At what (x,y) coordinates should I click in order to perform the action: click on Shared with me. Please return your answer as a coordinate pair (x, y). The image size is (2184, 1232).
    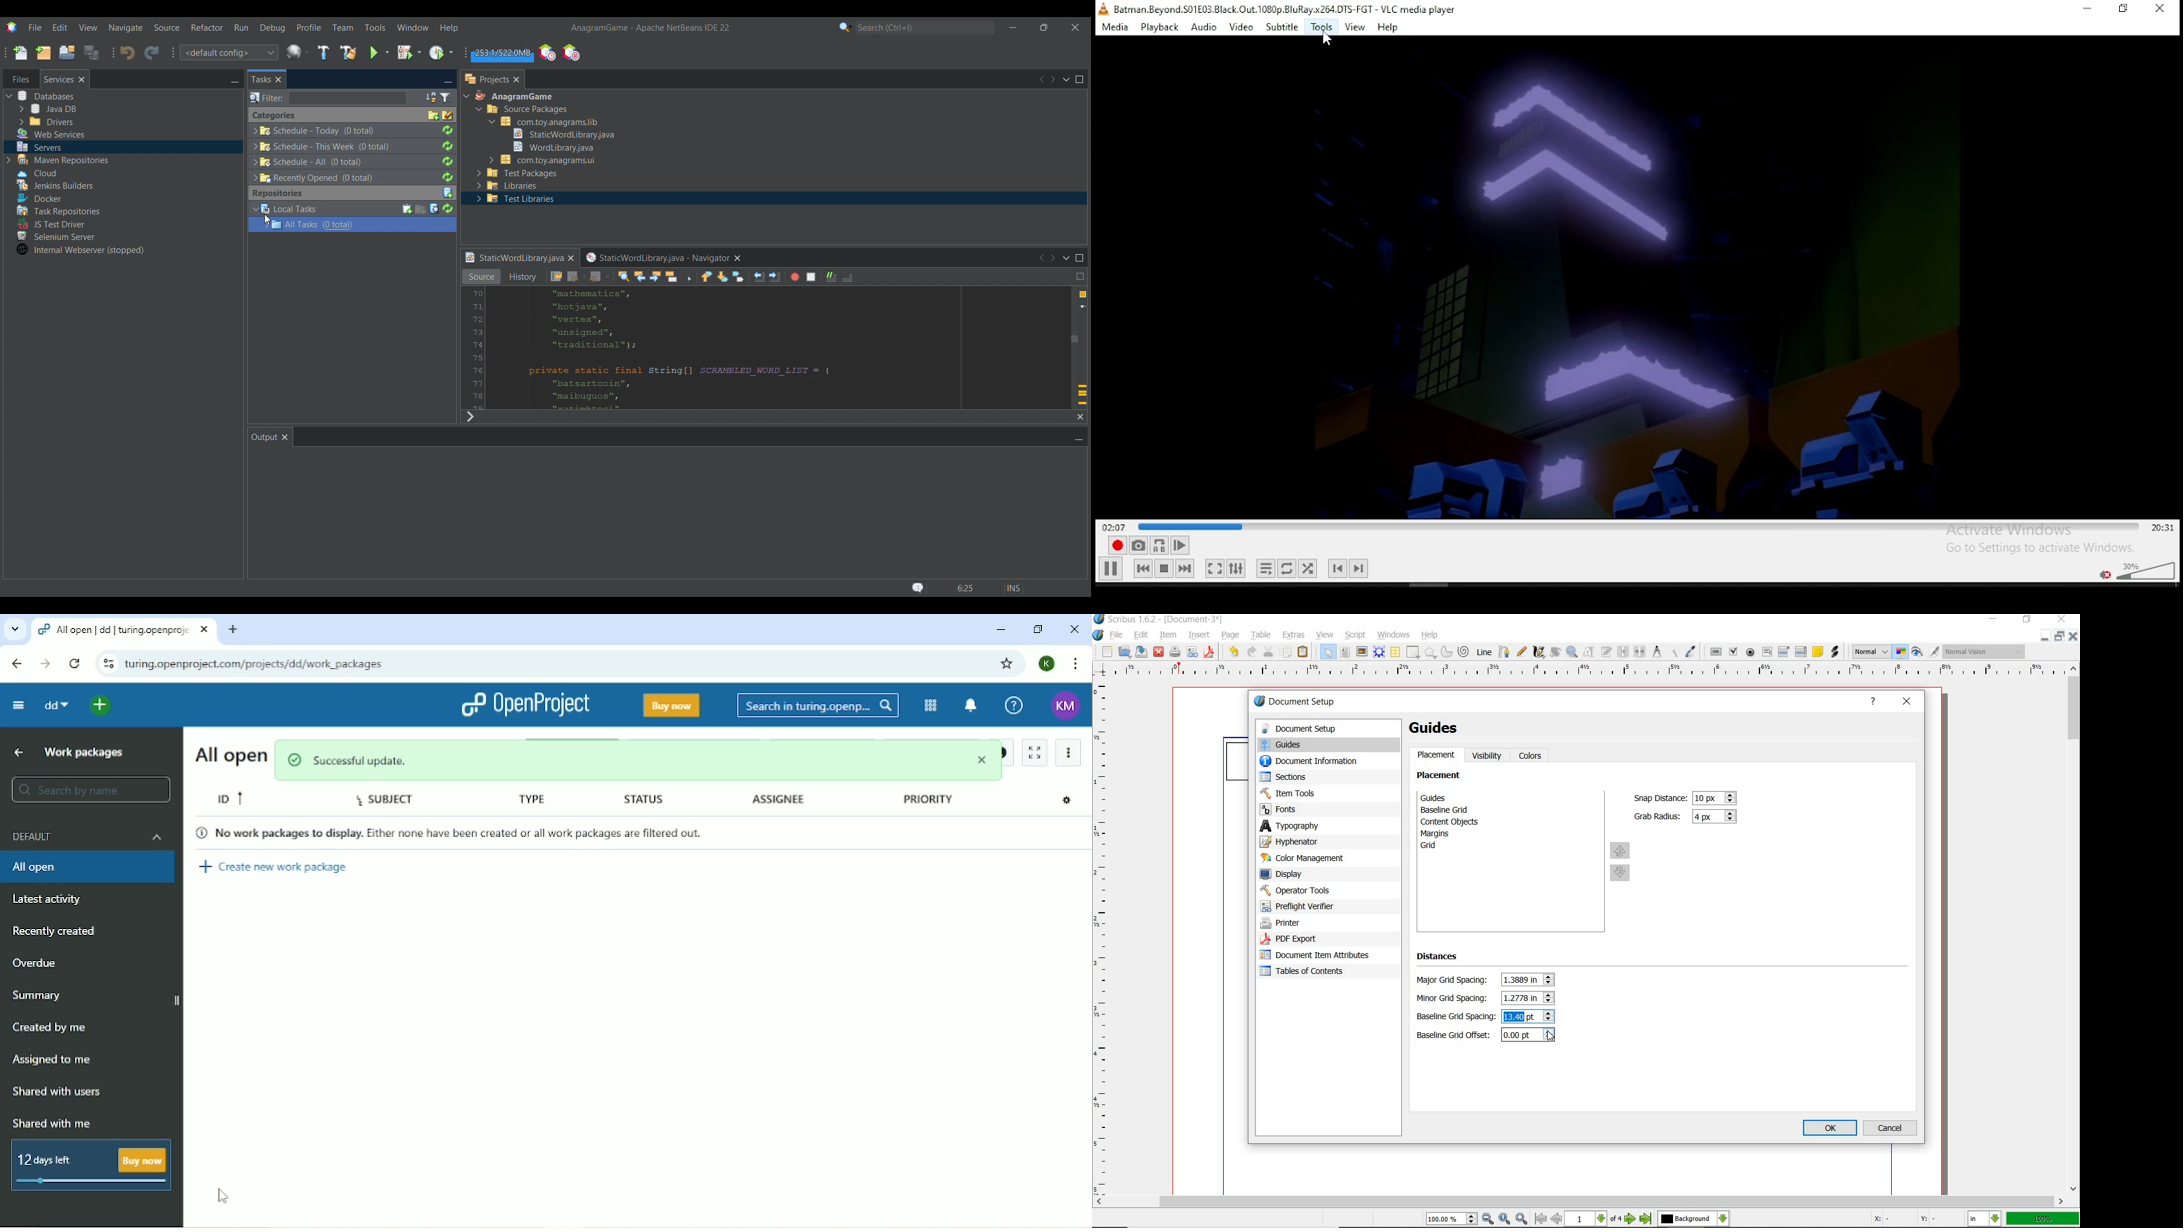
    Looking at the image, I should click on (51, 1124).